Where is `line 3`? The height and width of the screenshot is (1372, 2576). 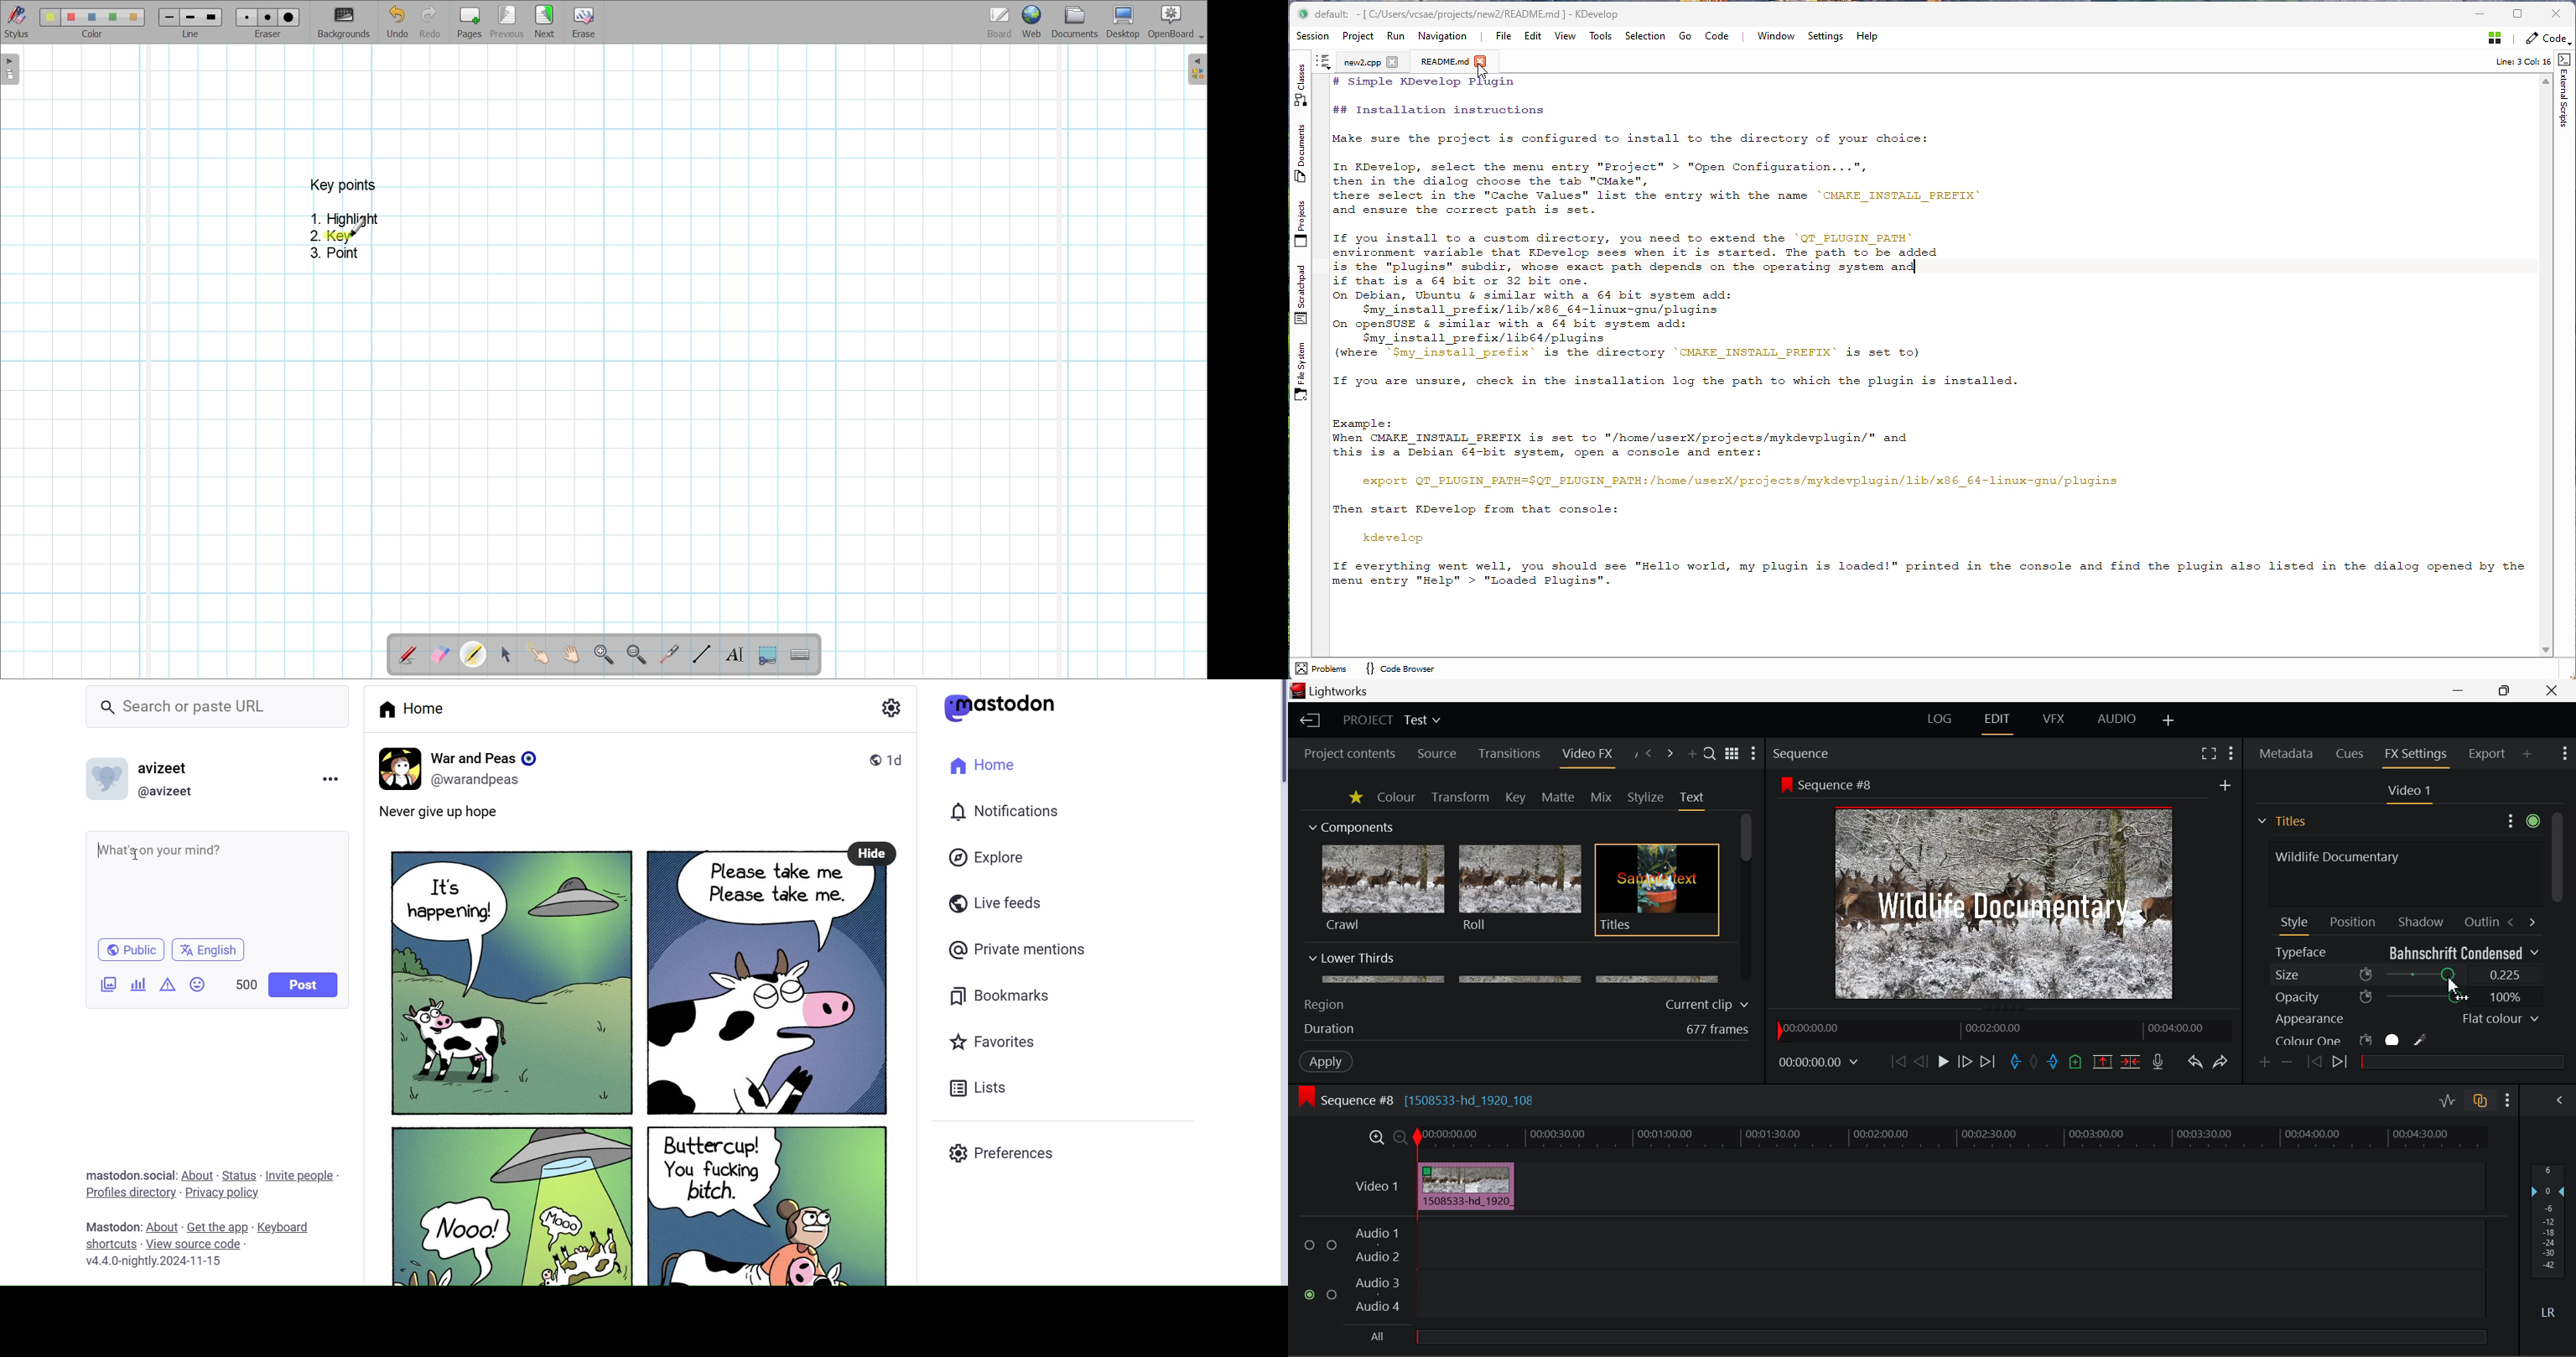 line 3 is located at coordinates (210, 17).